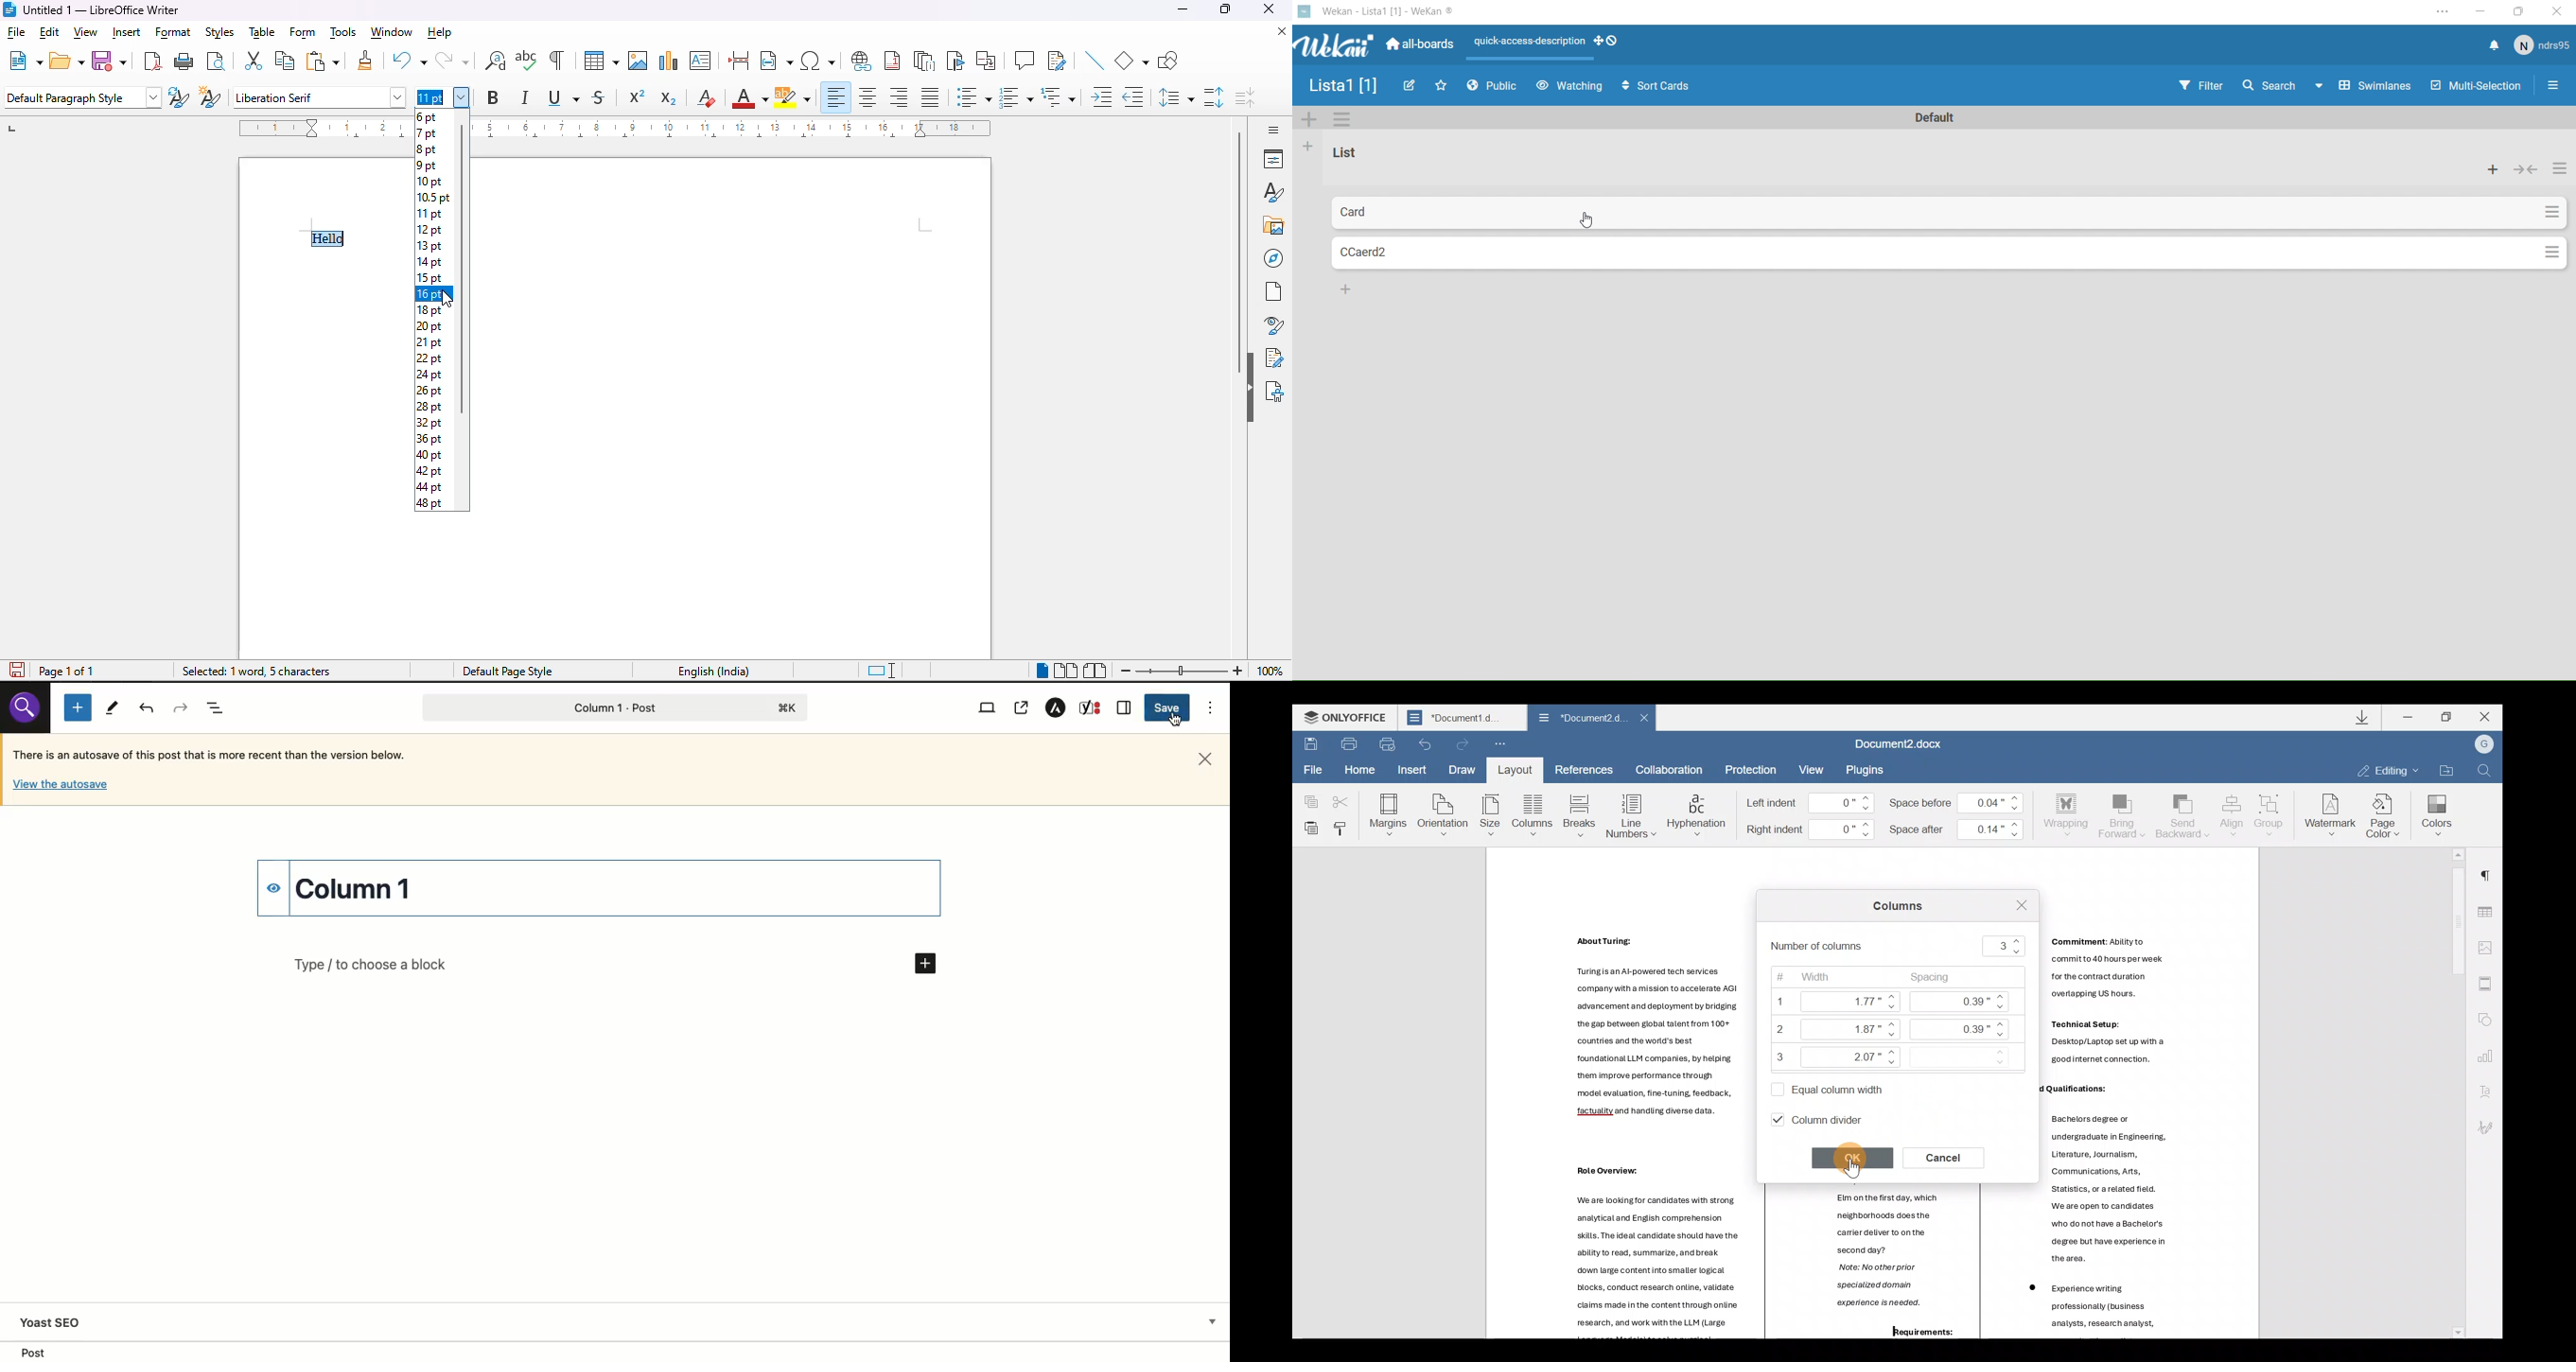 This screenshot has width=2576, height=1372. I want to click on Page color, so click(2386, 813).